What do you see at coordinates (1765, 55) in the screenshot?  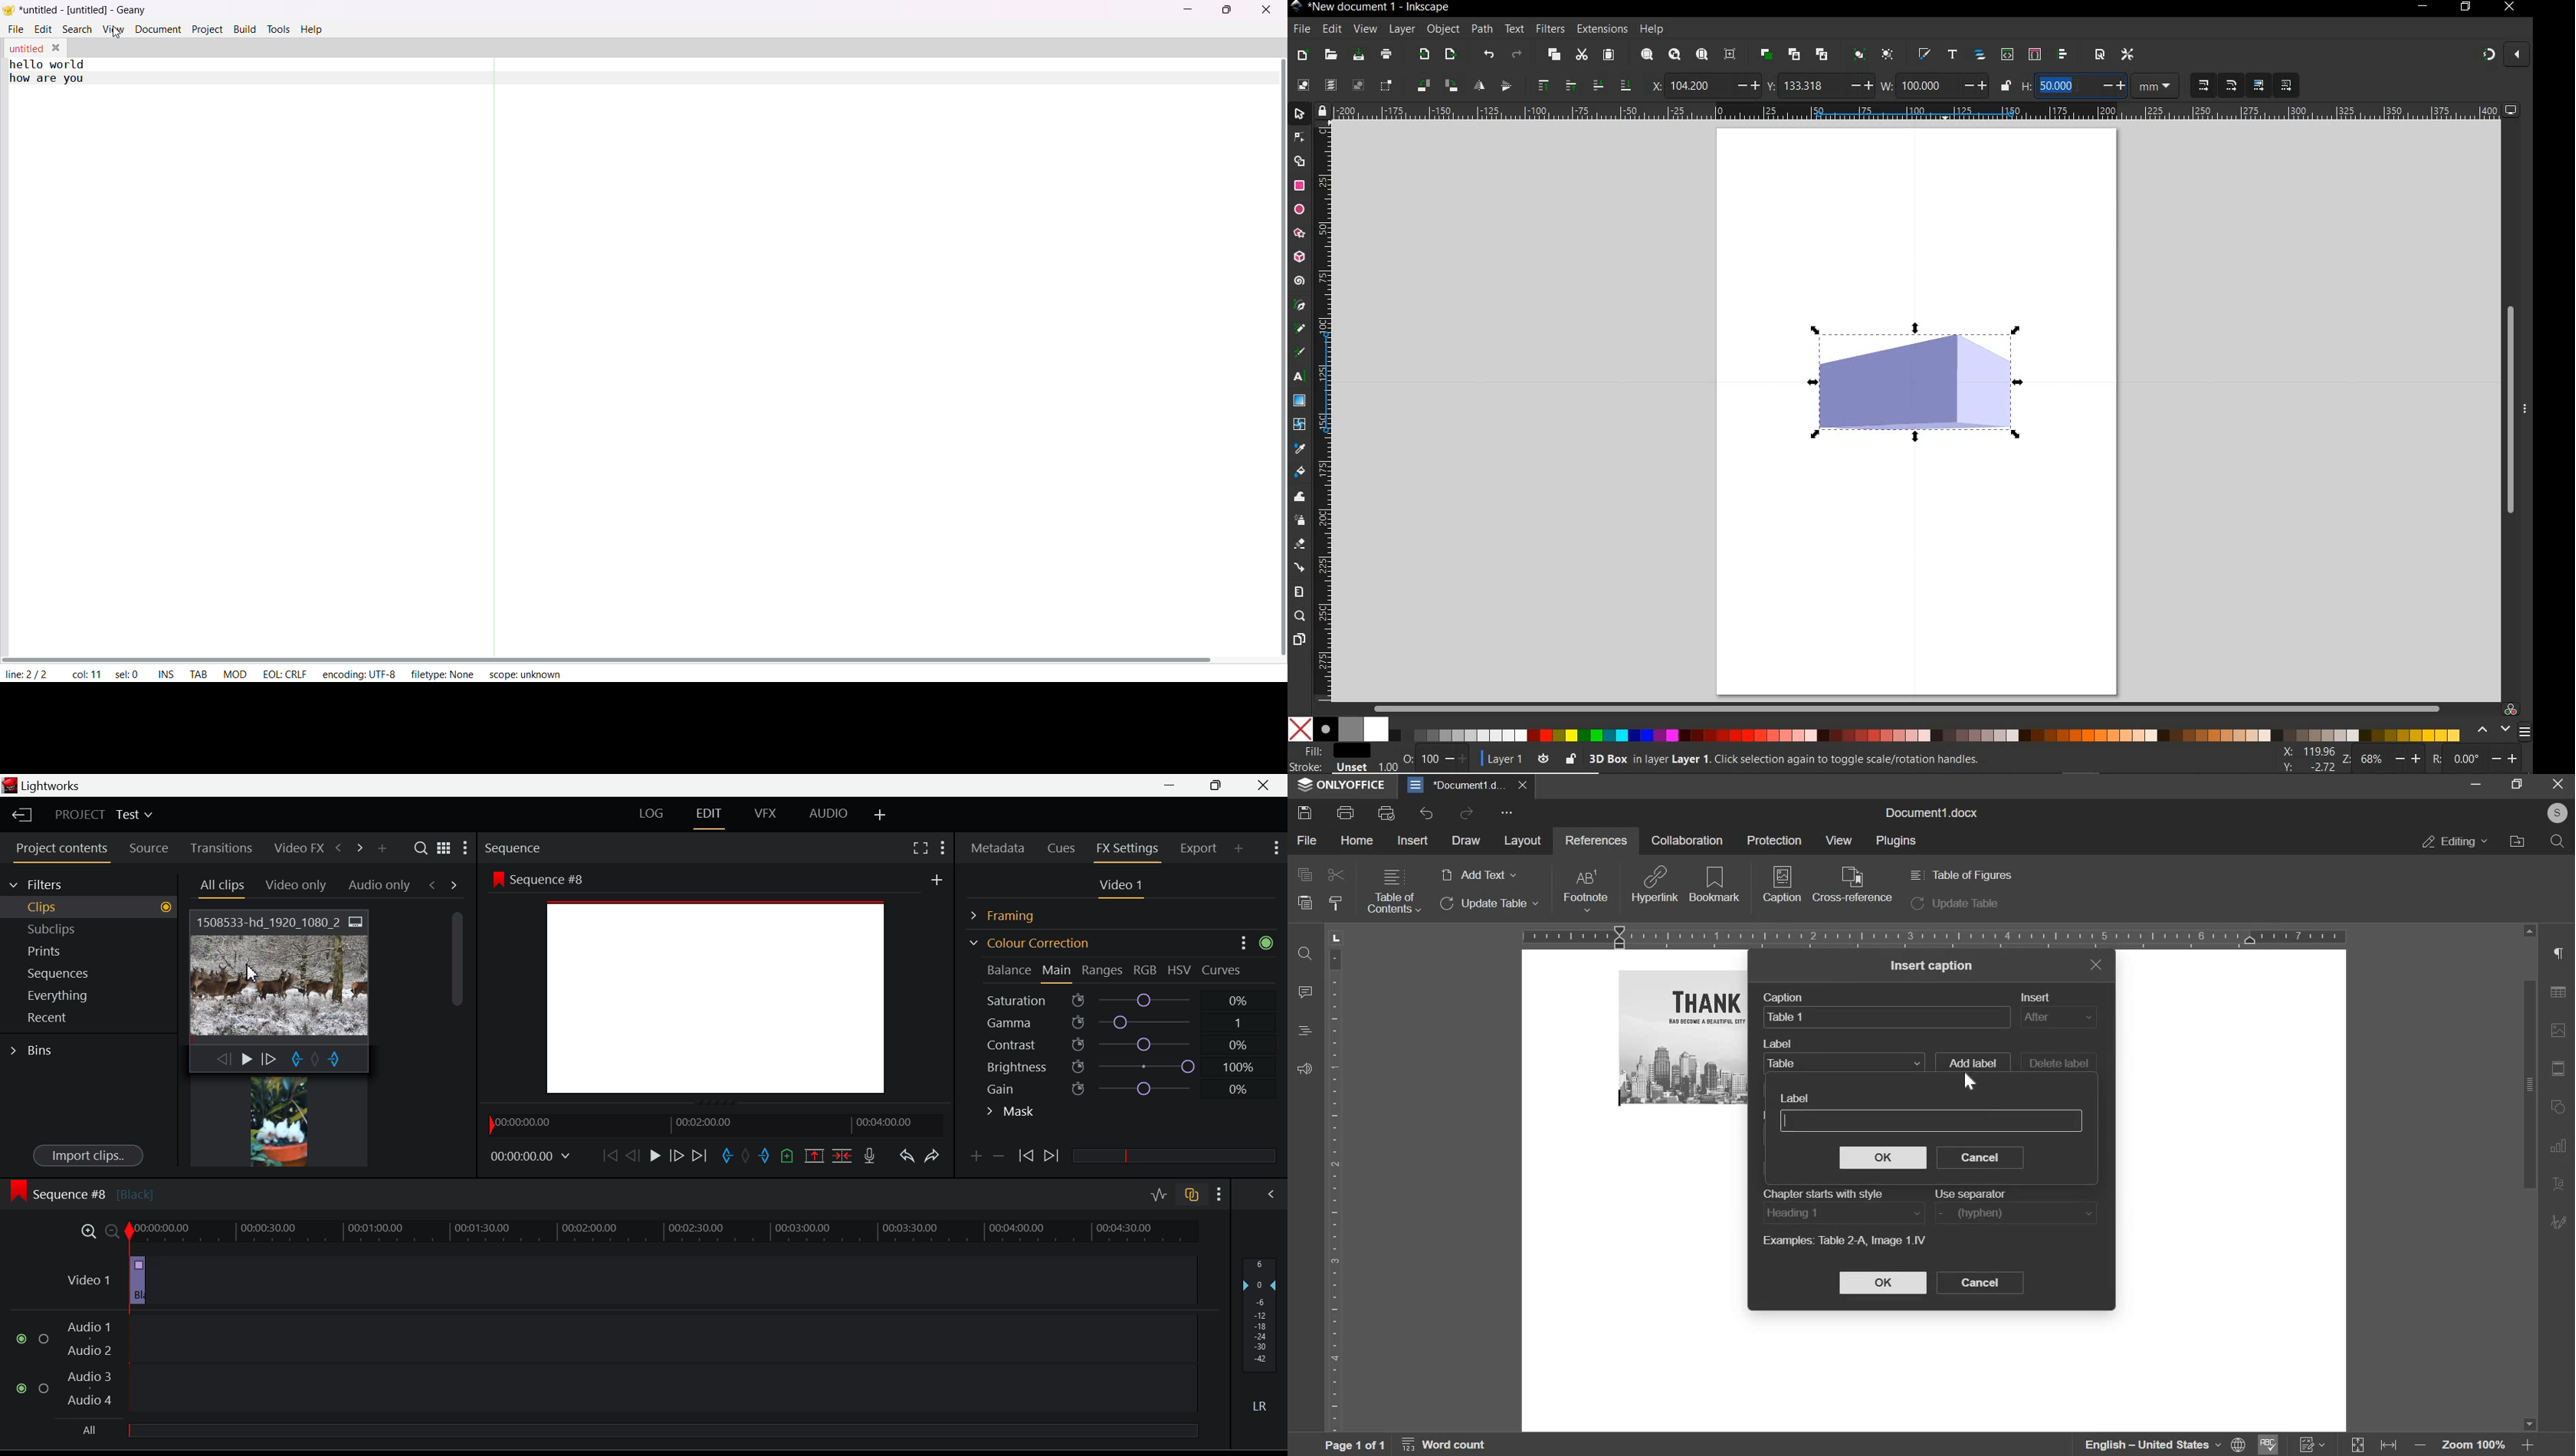 I see `duplicate` at bounding box center [1765, 55].